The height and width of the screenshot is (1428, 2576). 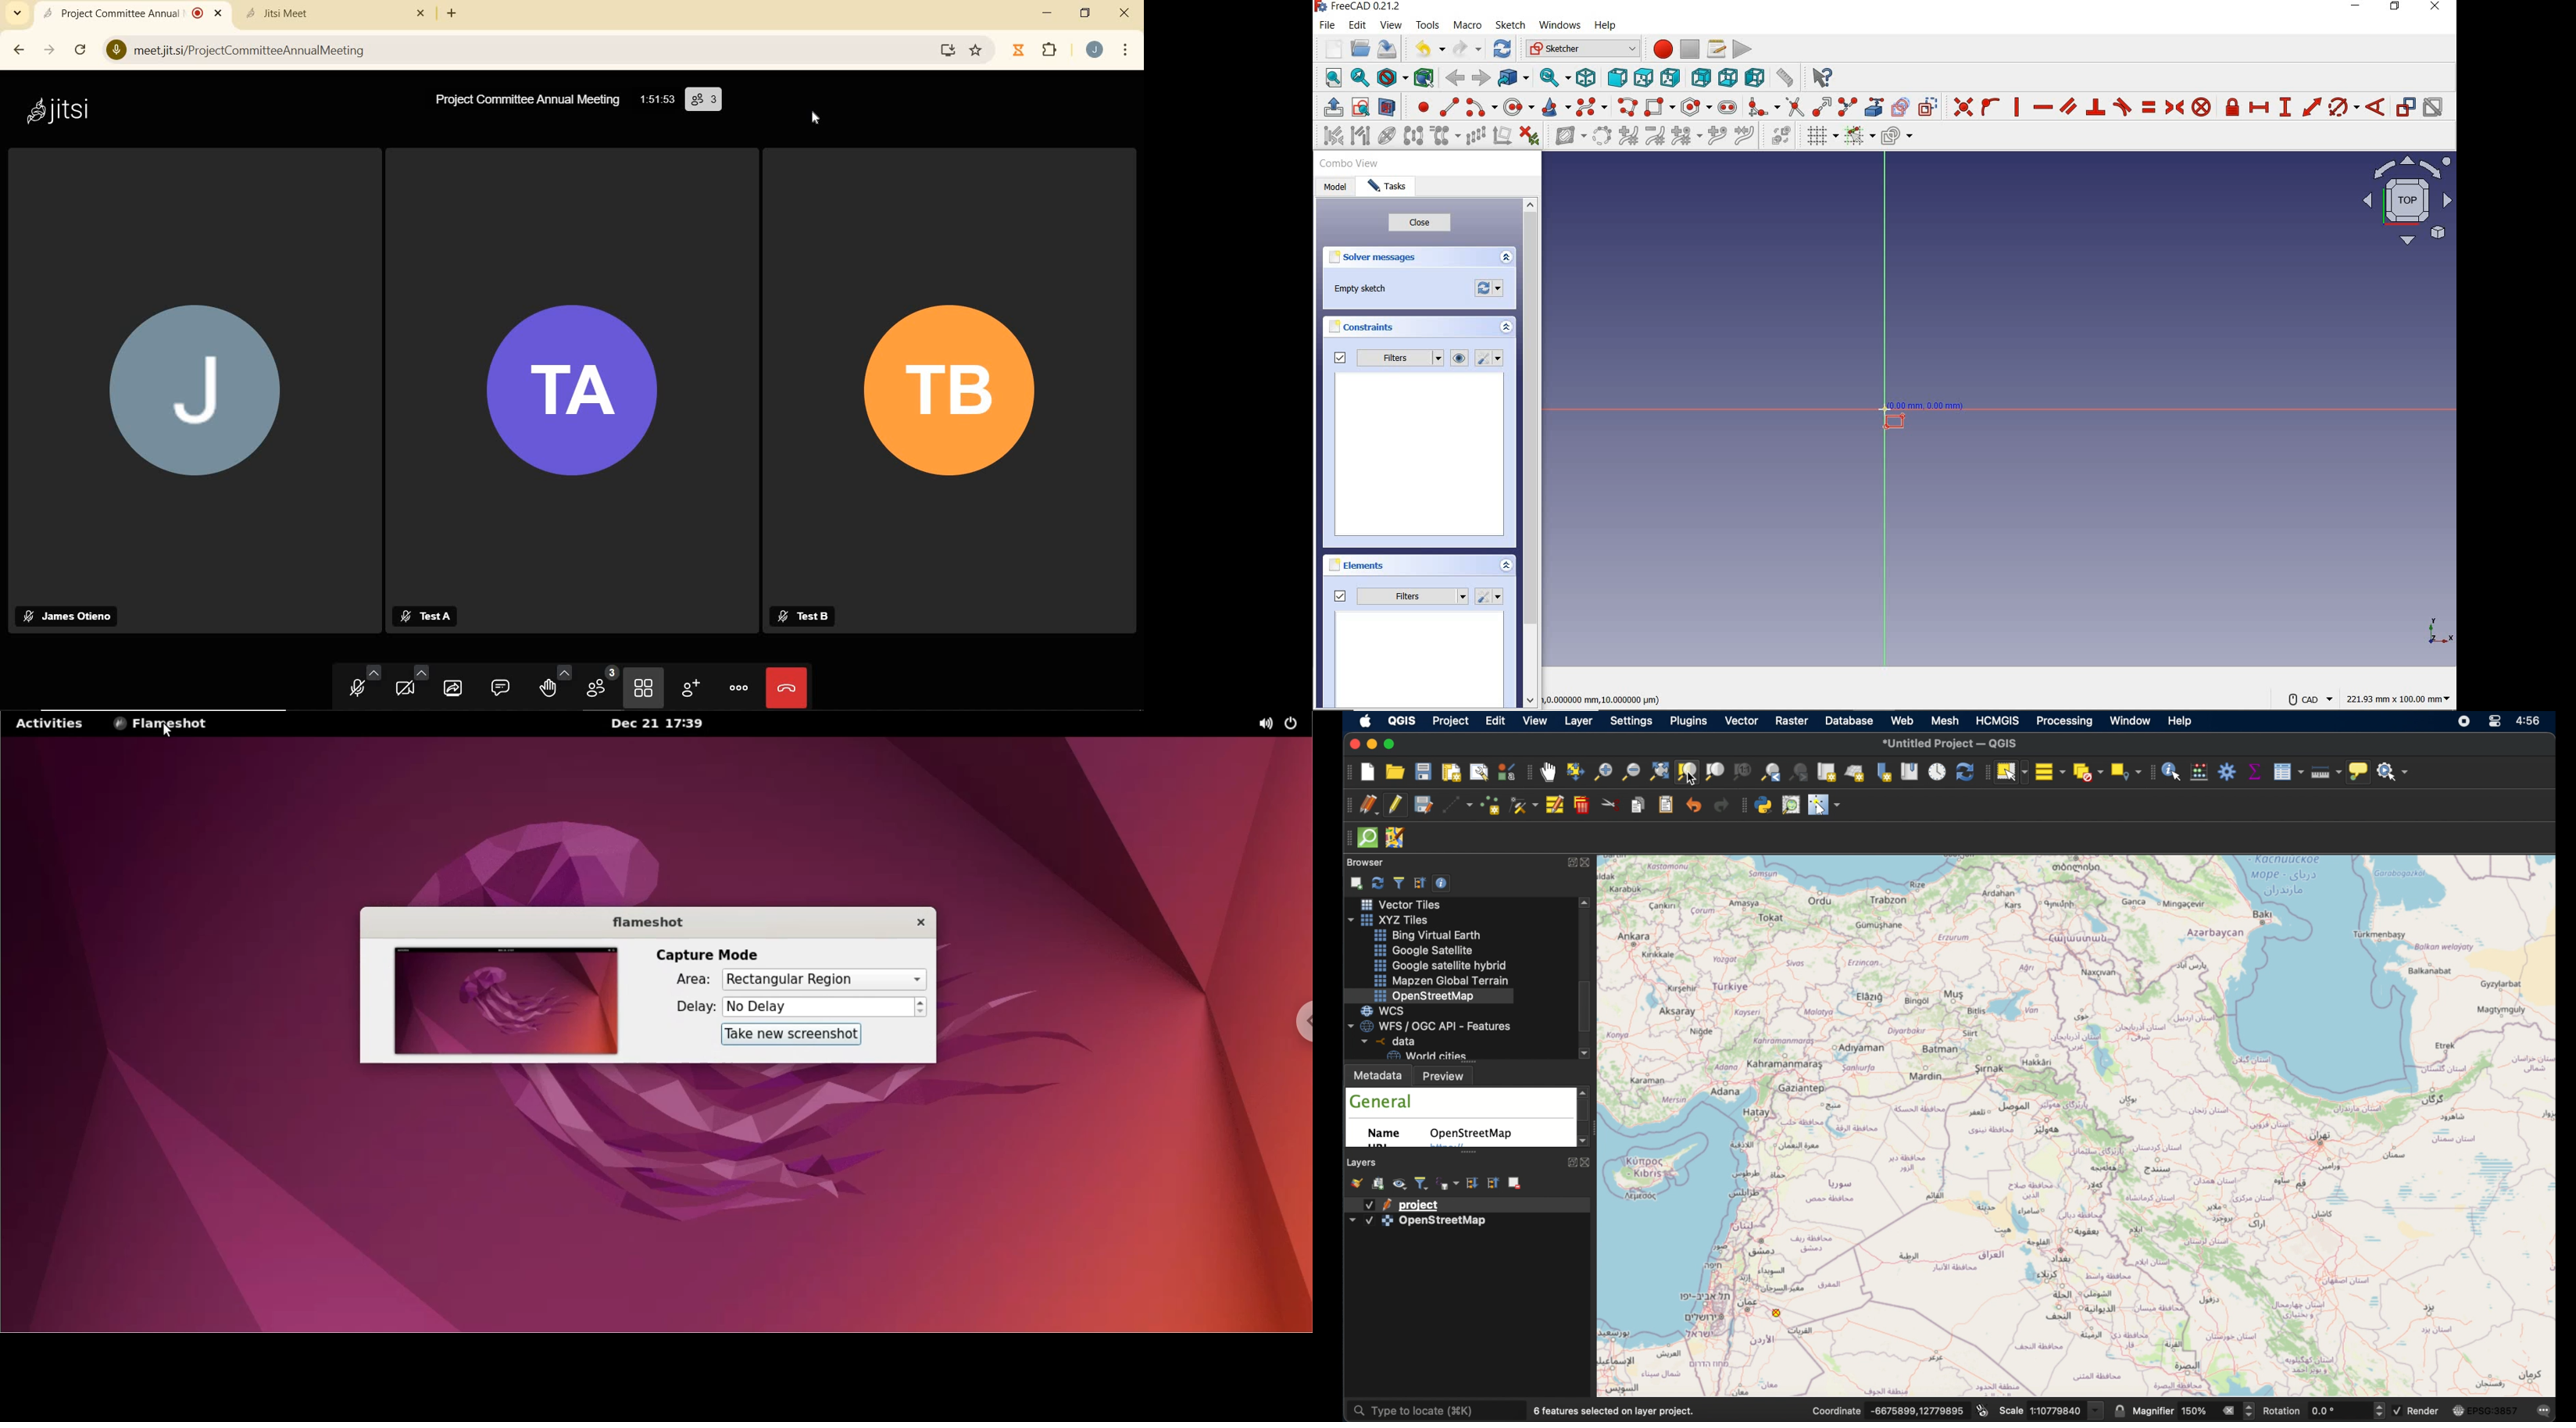 What do you see at coordinates (1529, 137) in the screenshot?
I see `delete all constraints` at bounding box center [1529, 137].